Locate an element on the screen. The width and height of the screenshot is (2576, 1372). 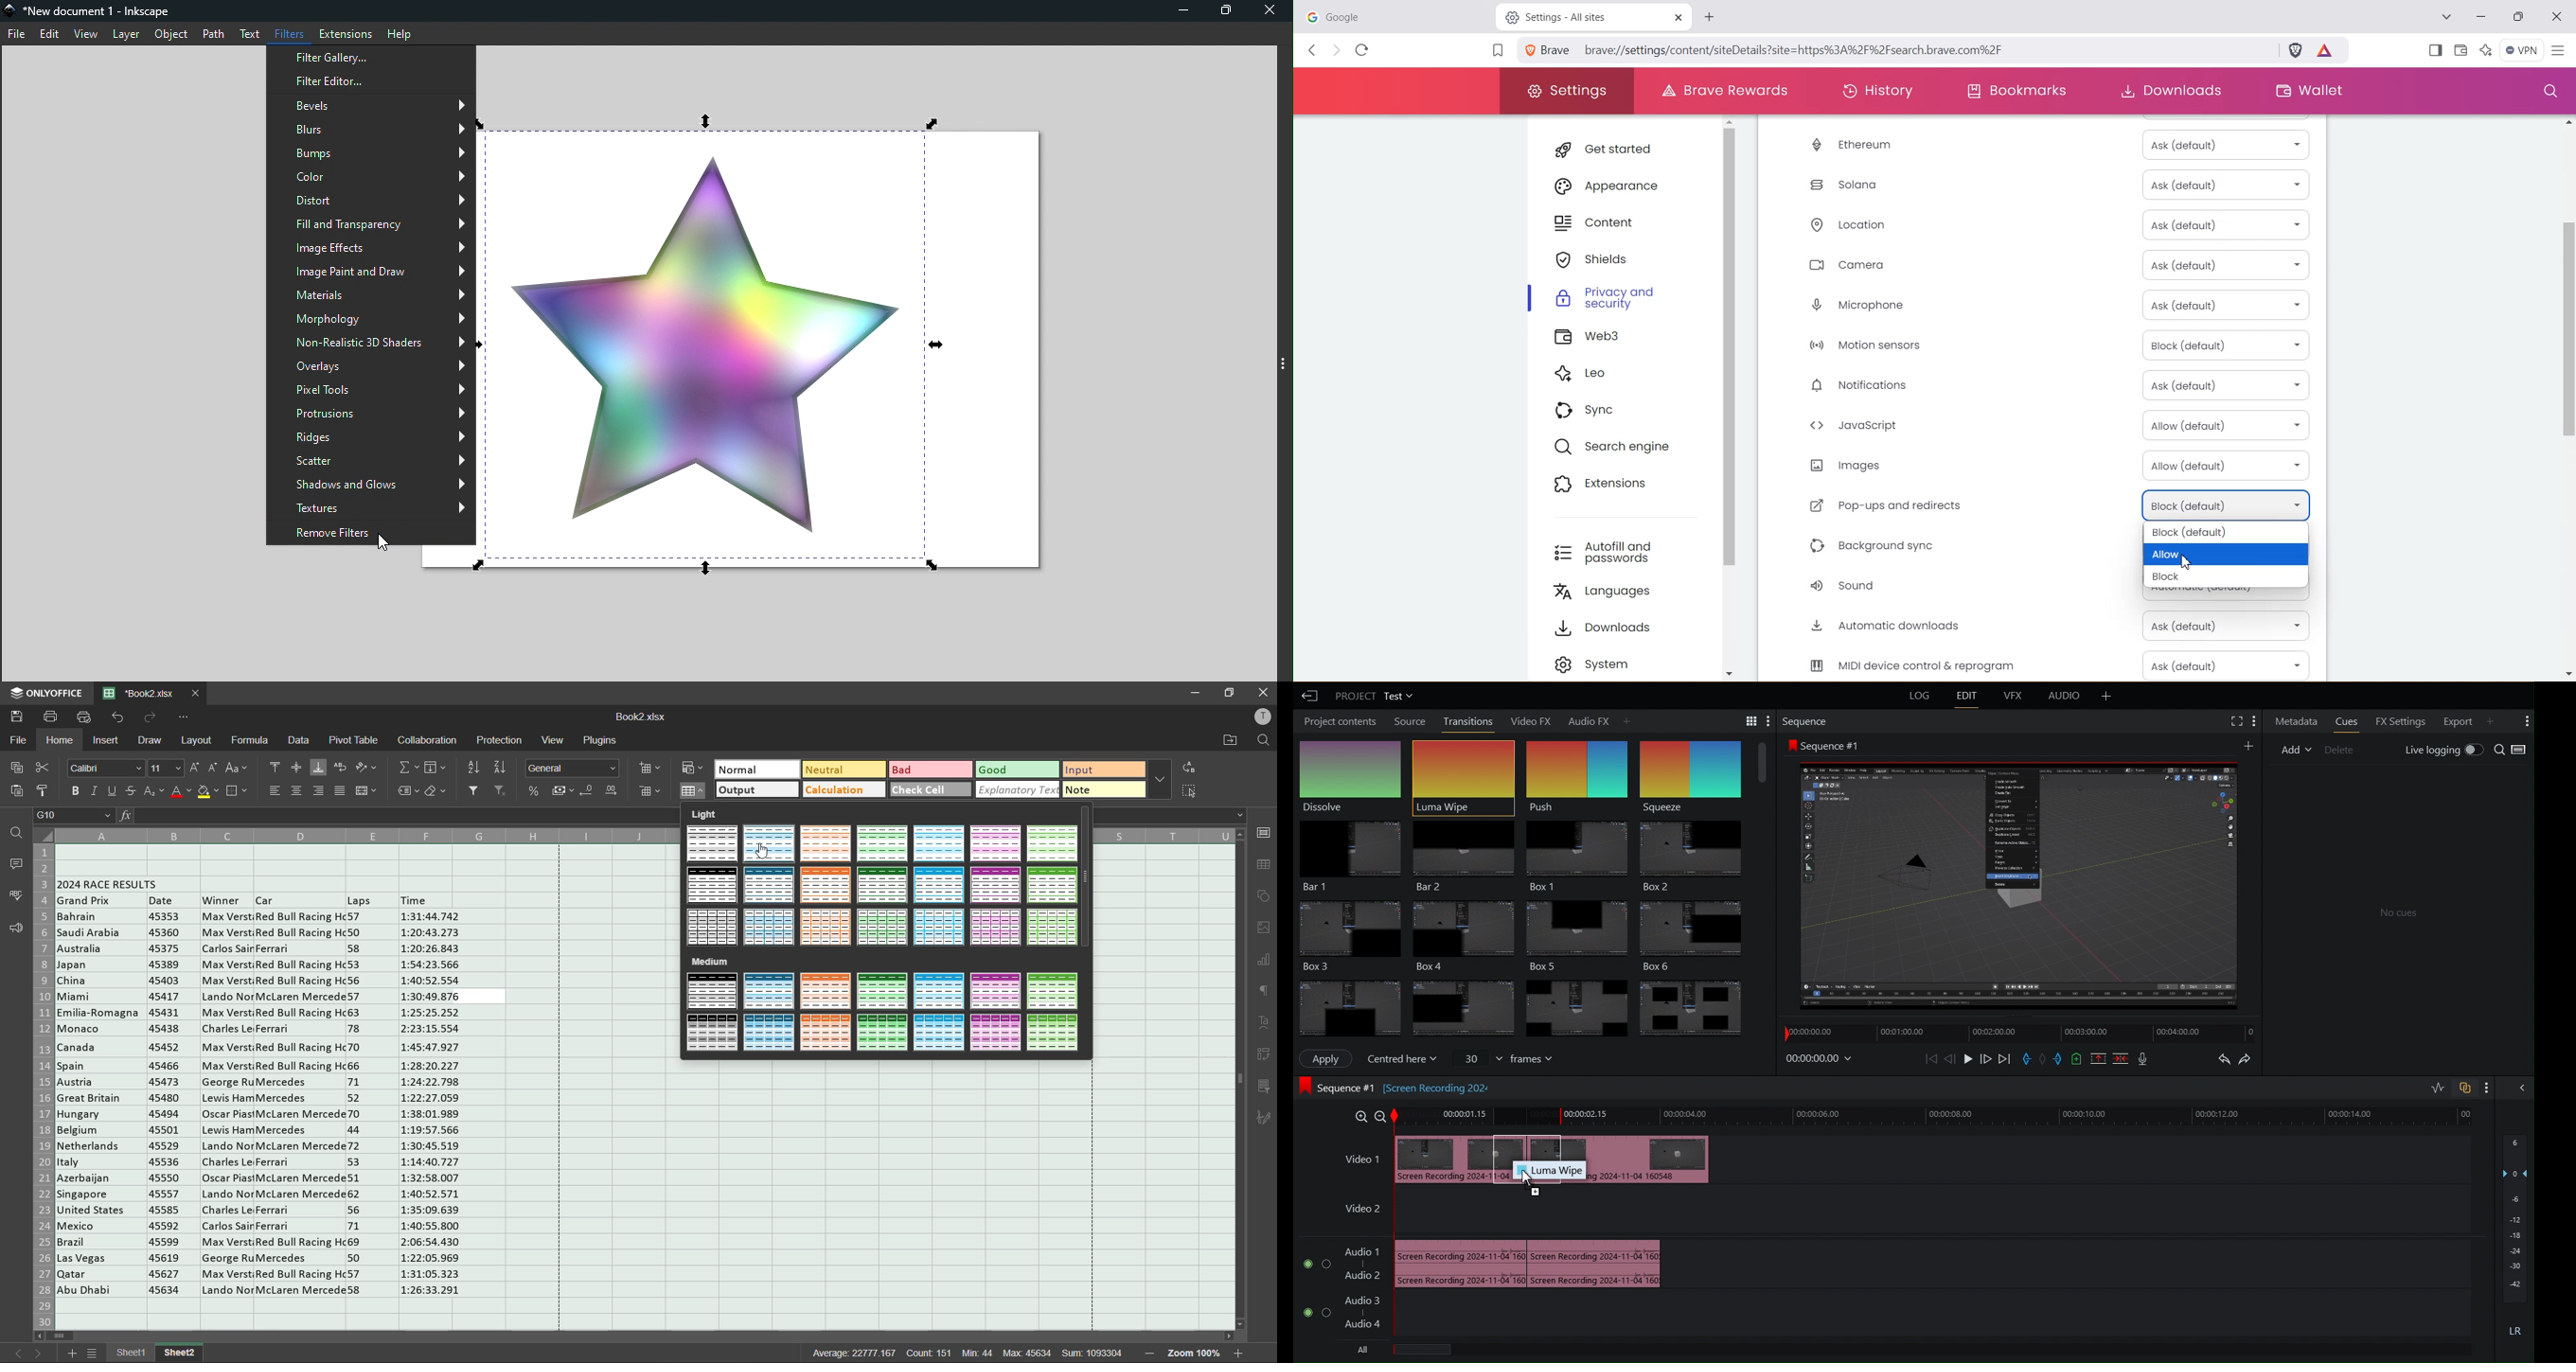
underline is located at coordinates (113, 792).